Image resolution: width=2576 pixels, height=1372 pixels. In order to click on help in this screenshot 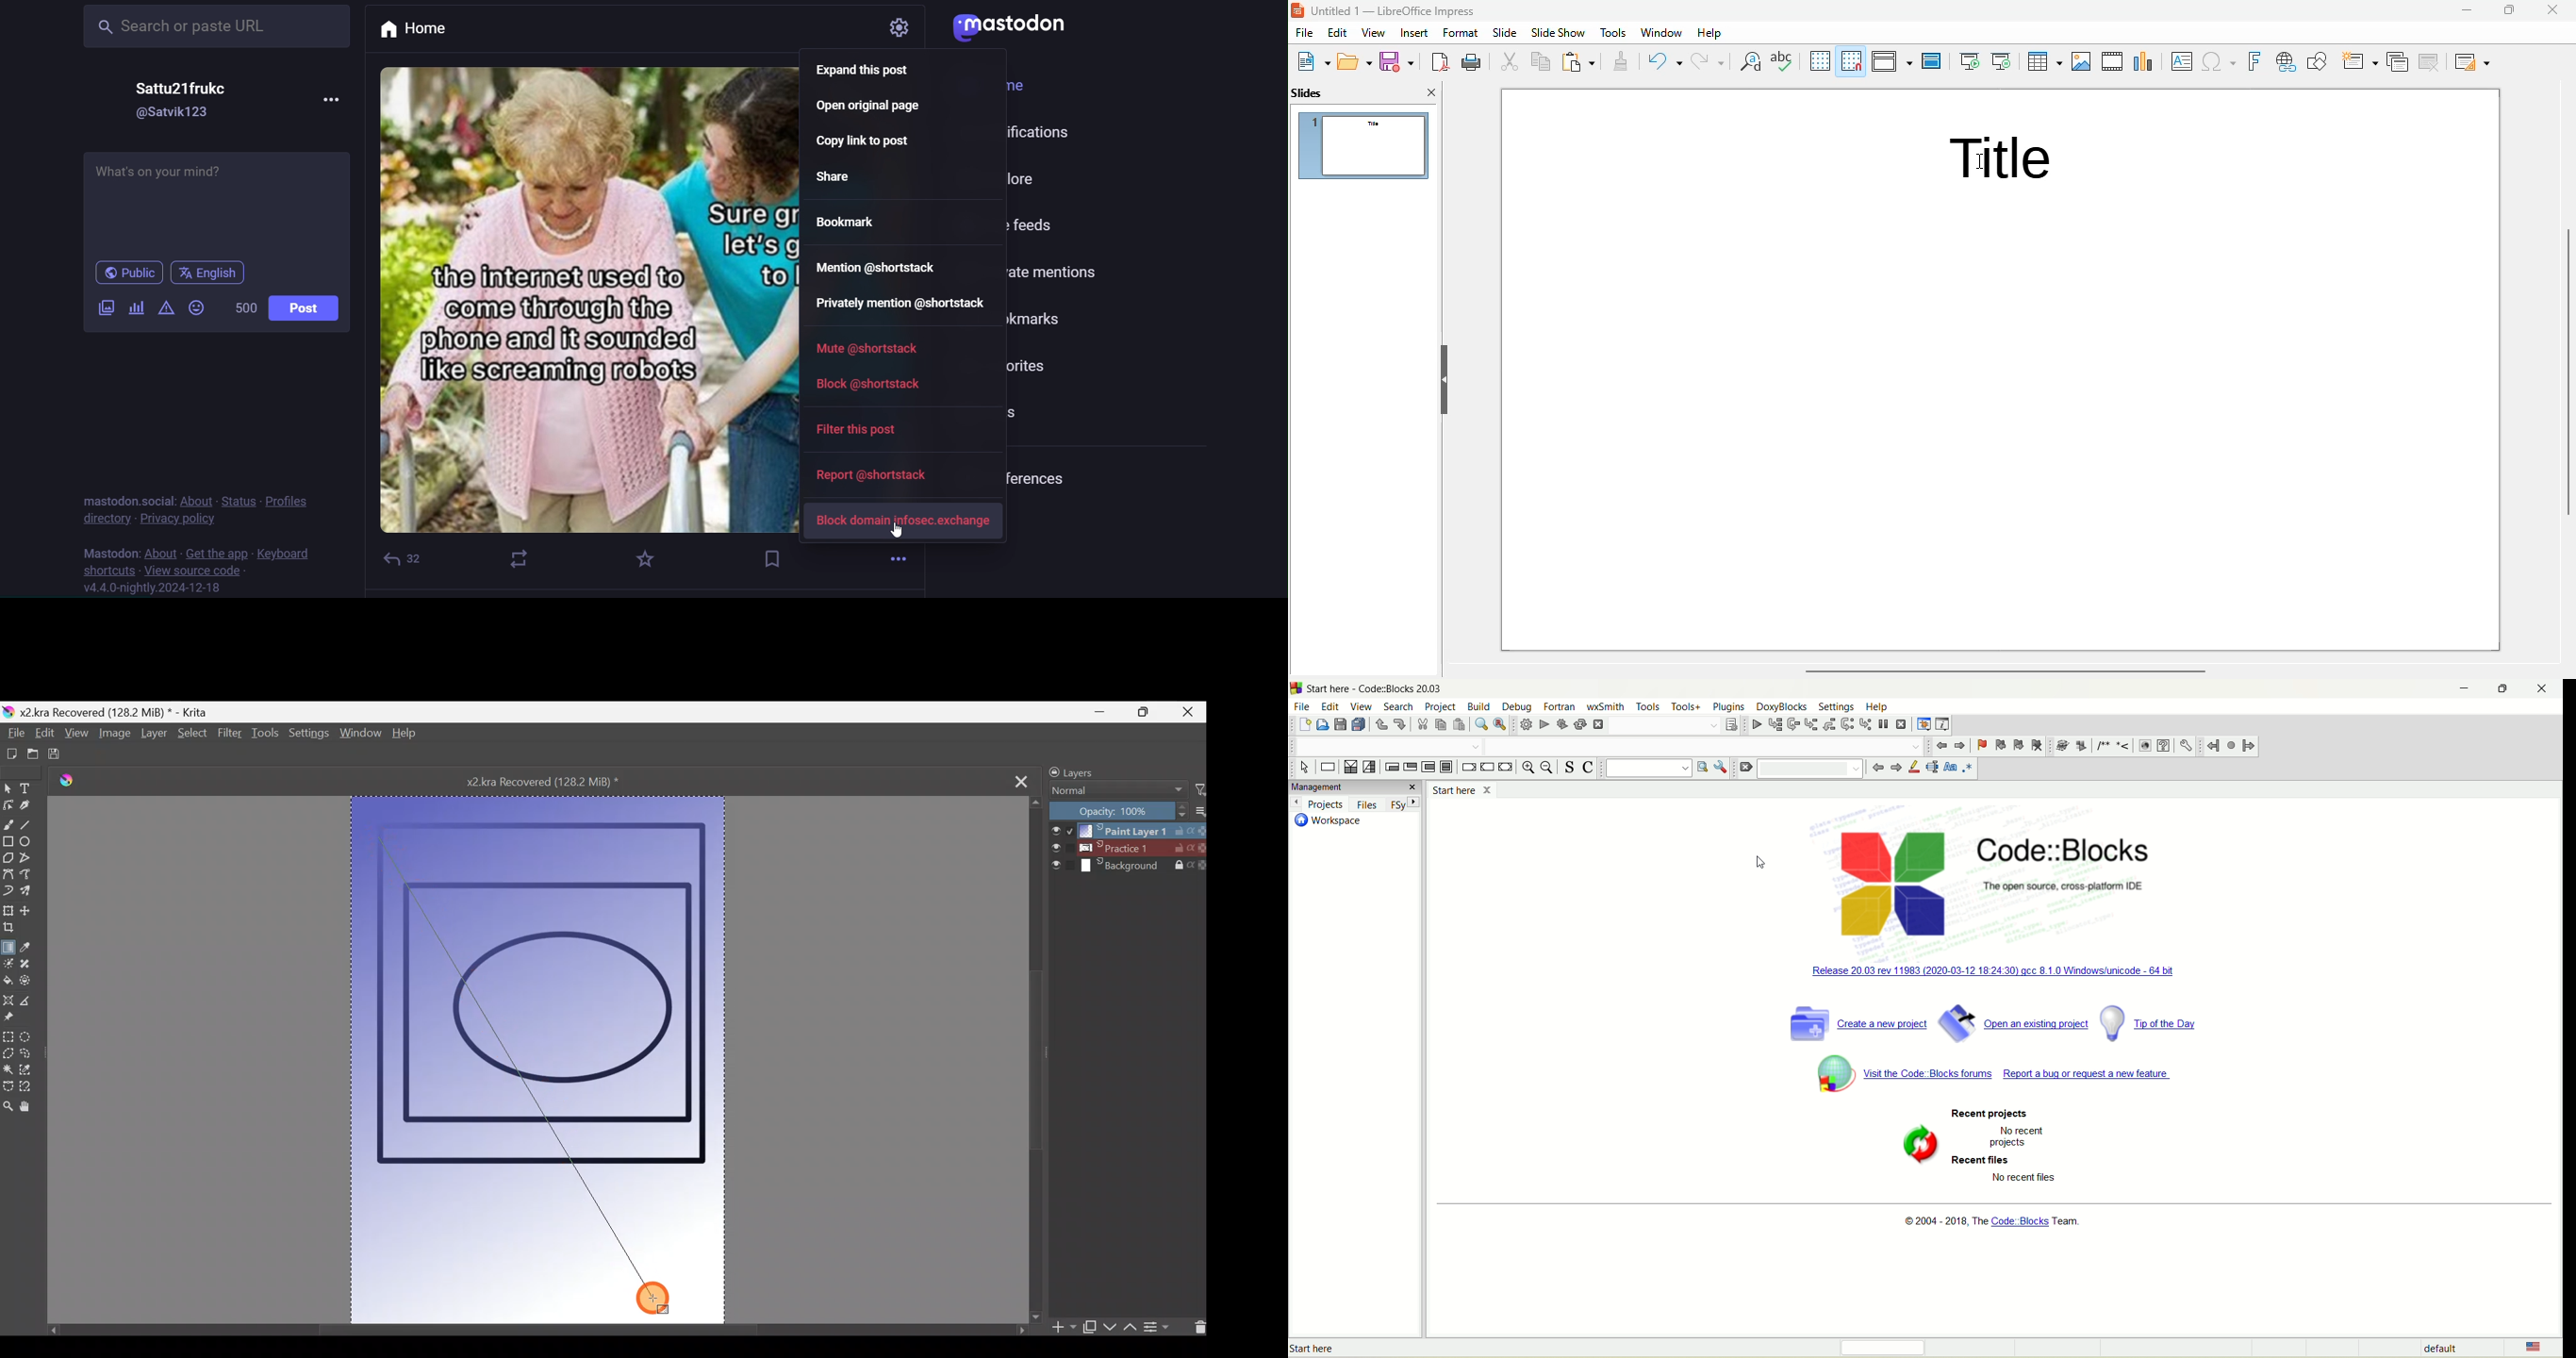, I will do `click(2163, 745)`.